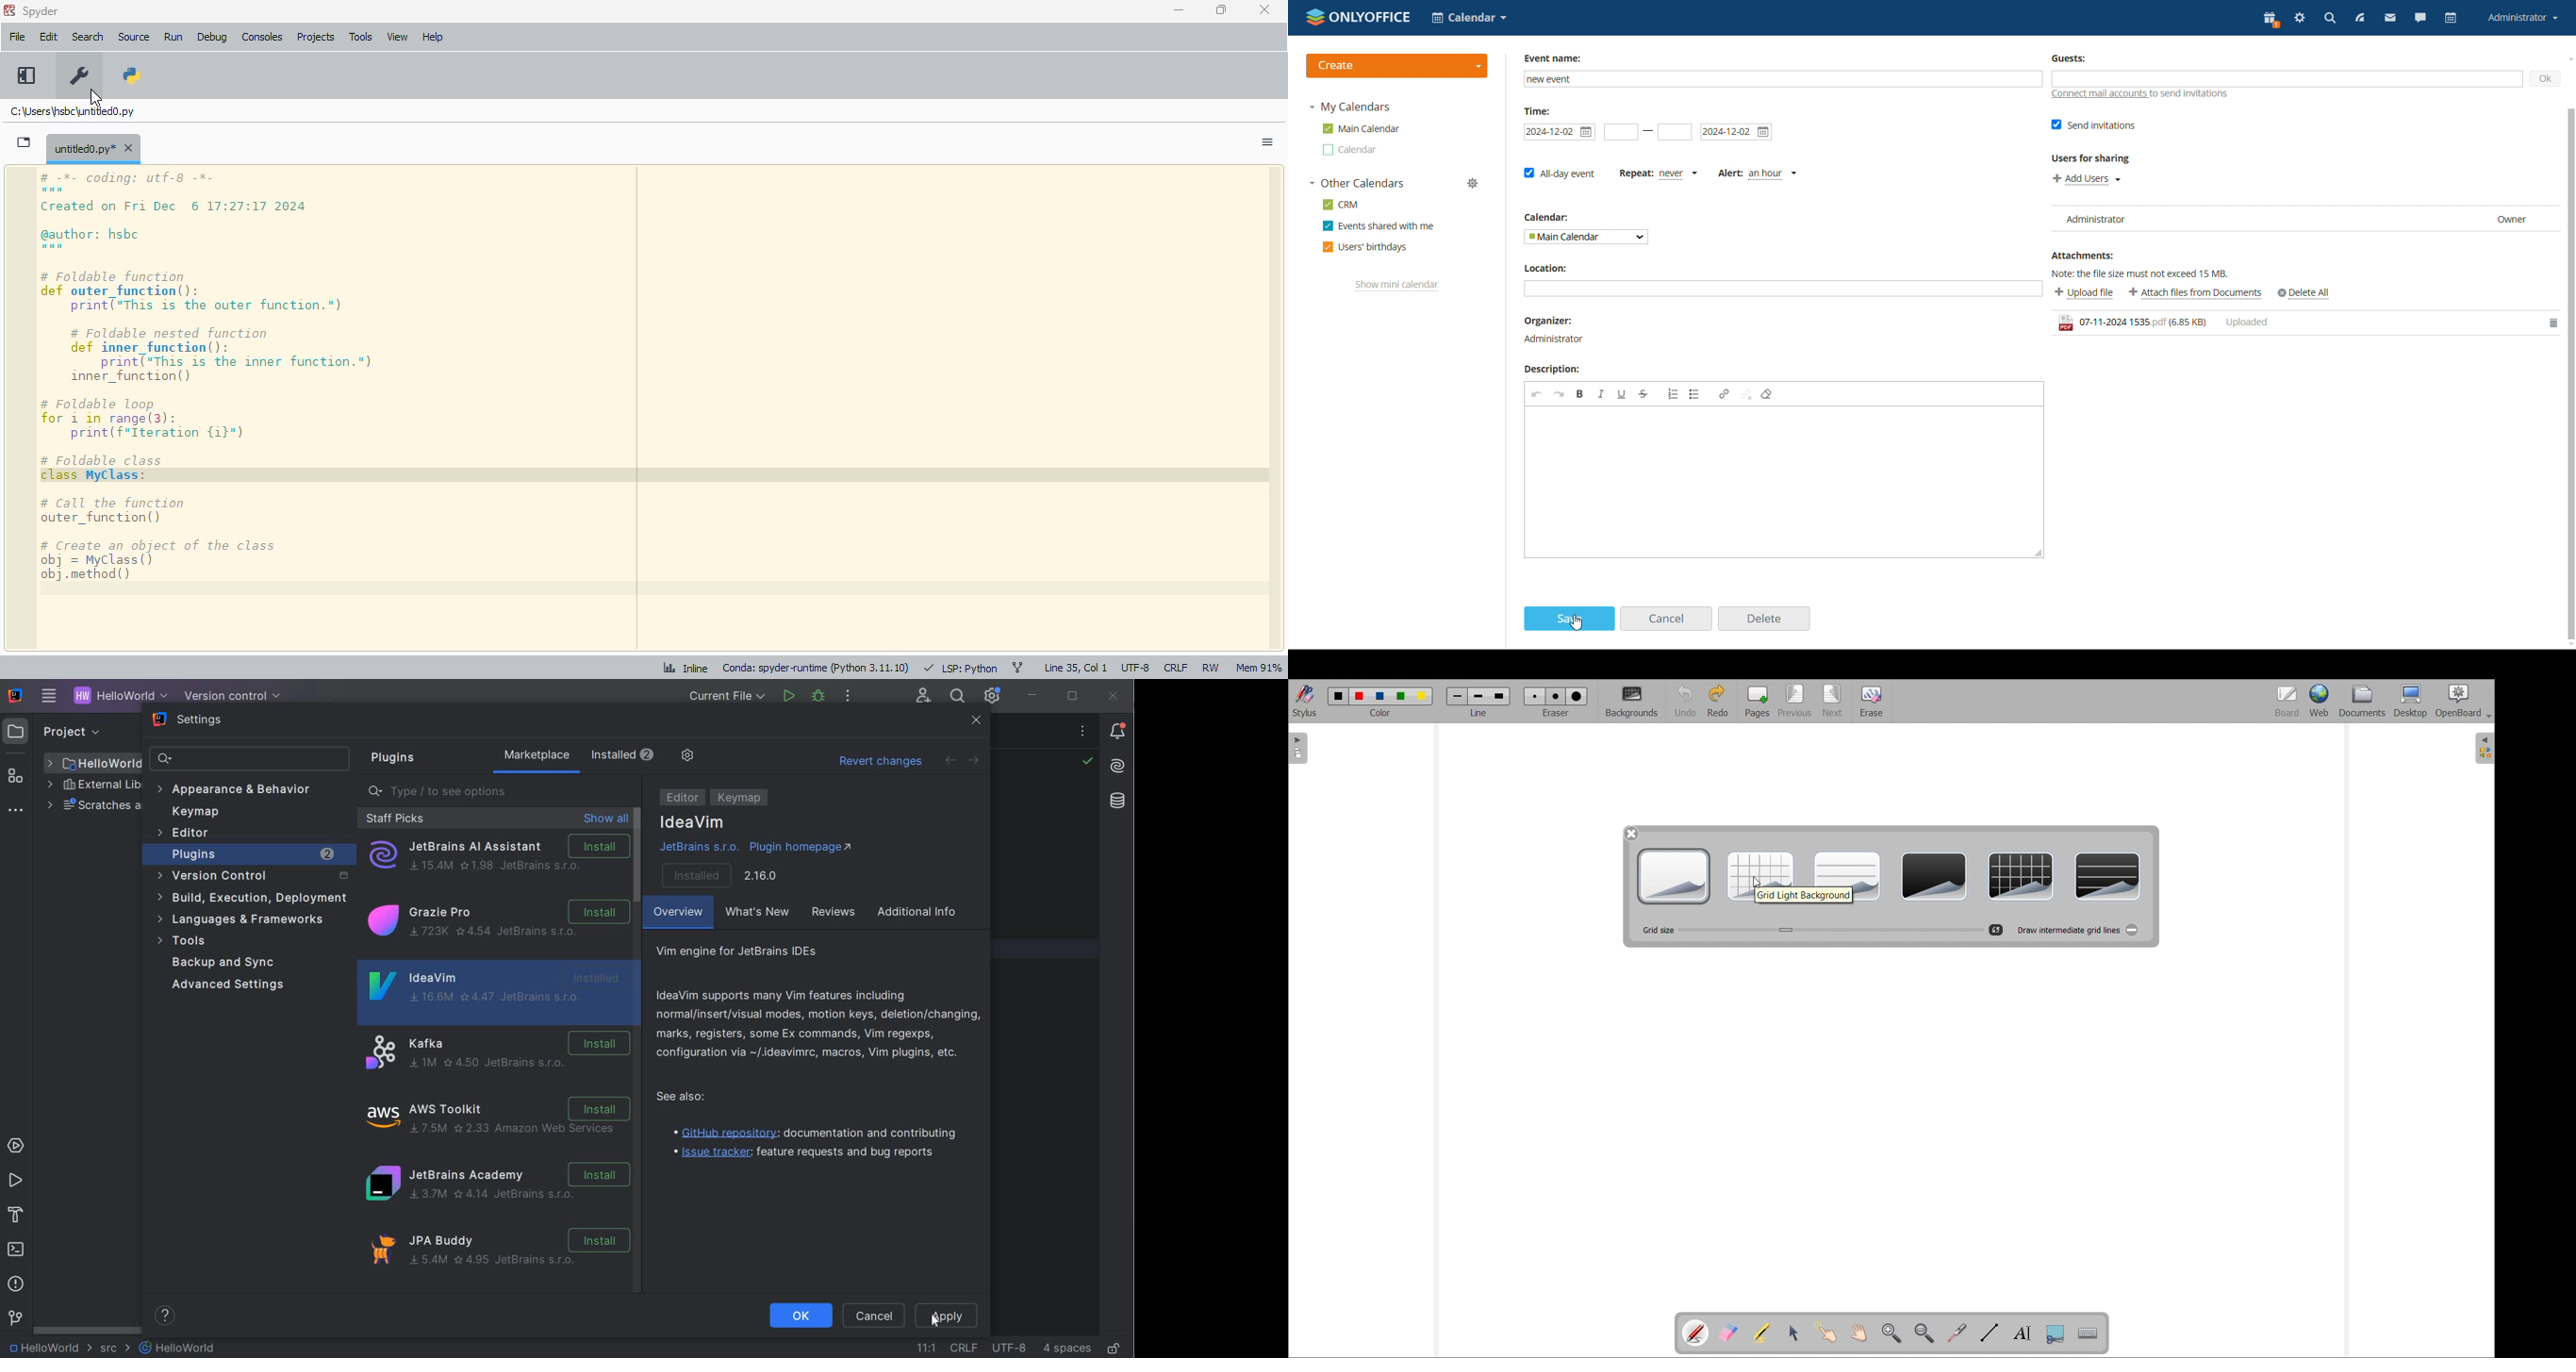 This screenshot has width=2576, height=1372. Describe the element at coordinates (1891, 1333) in the screenshot. I see `Zoom in` at that location.